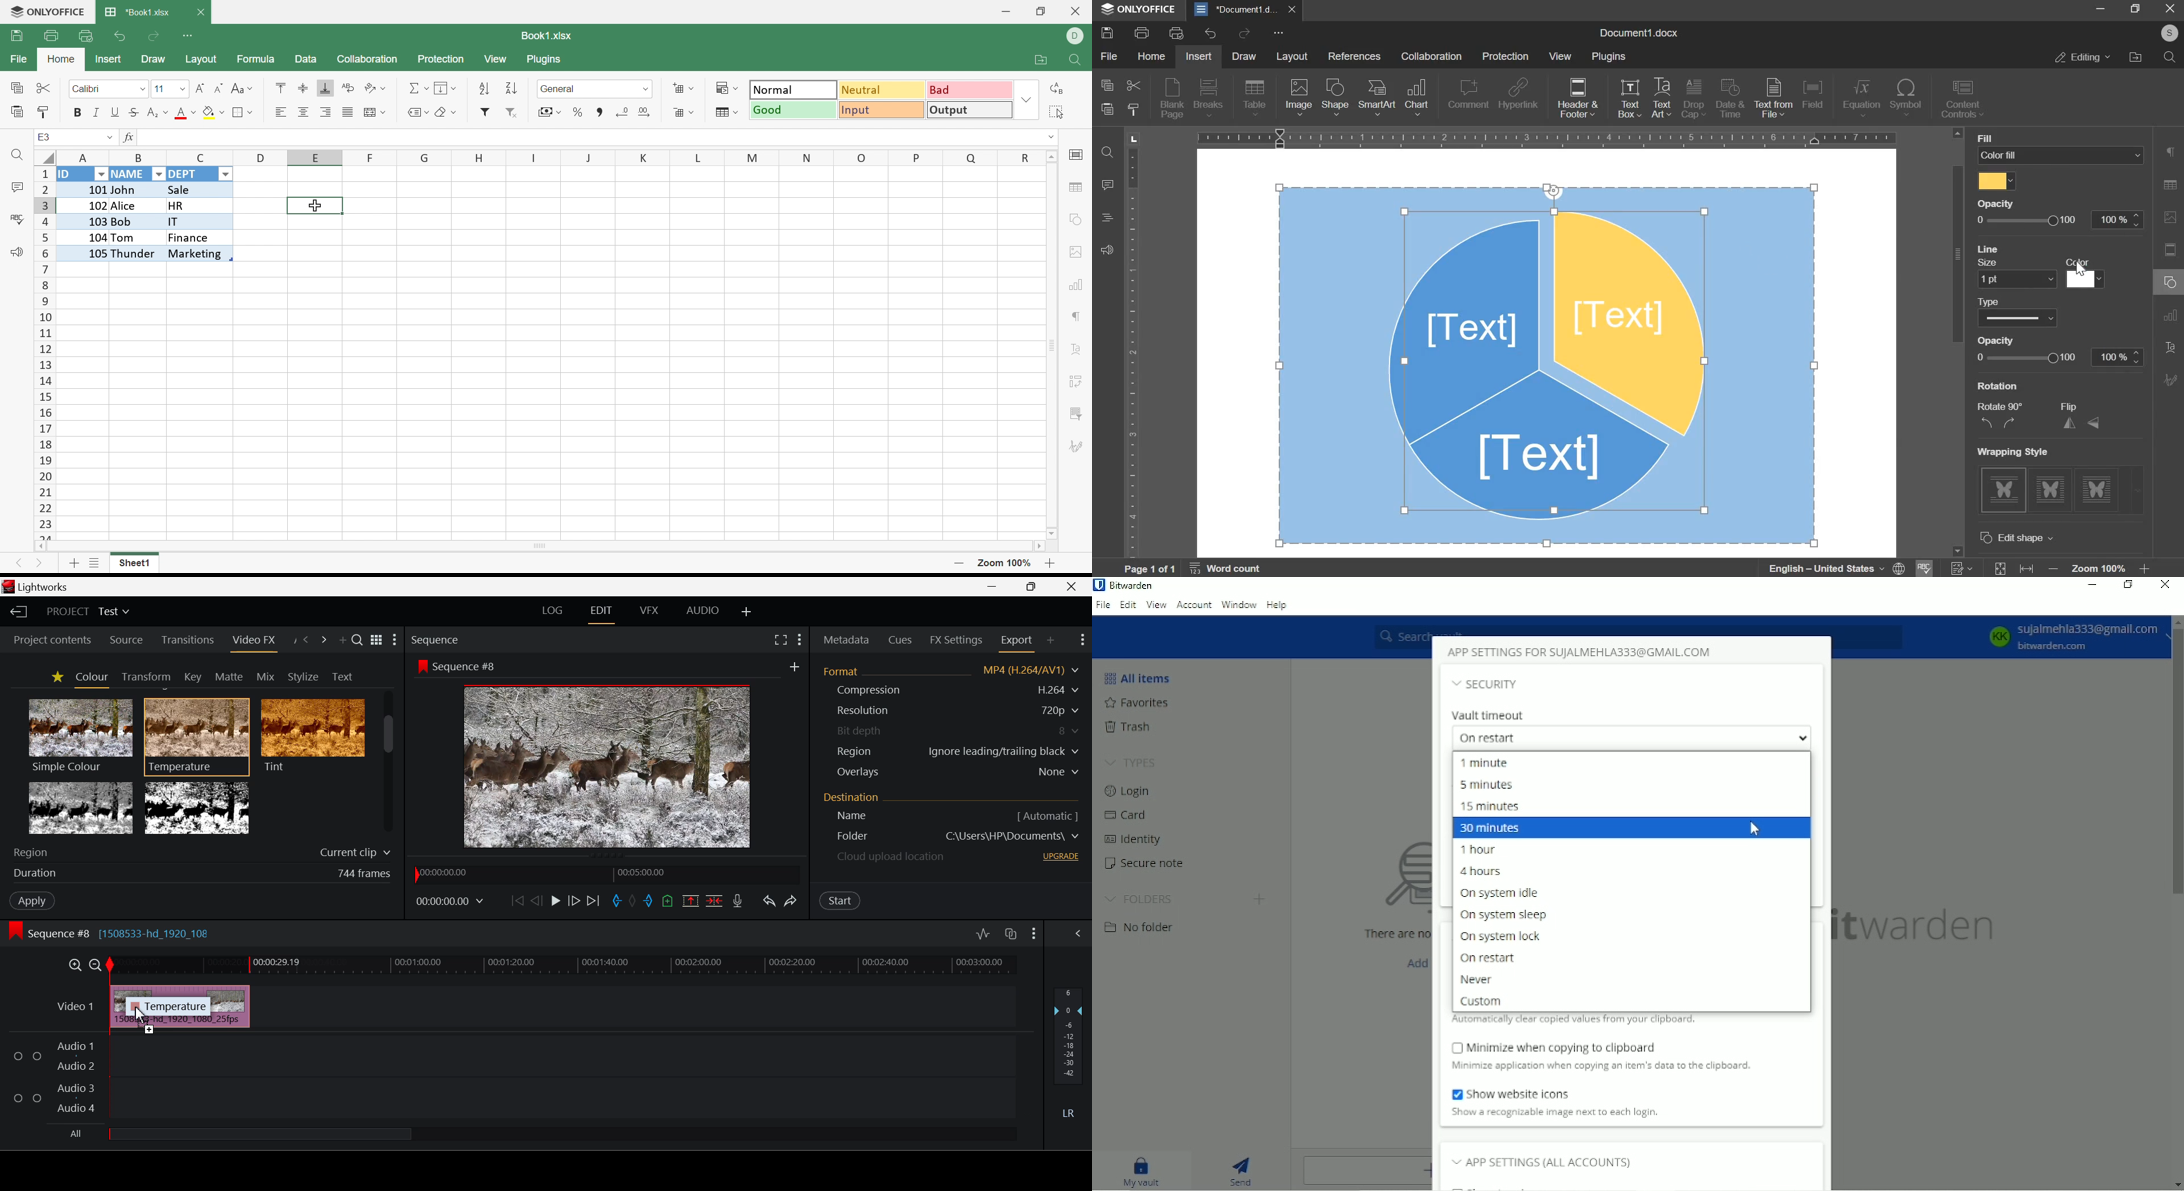  Describe the element at coordinates (1141, 926) in the screenshot. I see `No folder` at that location.